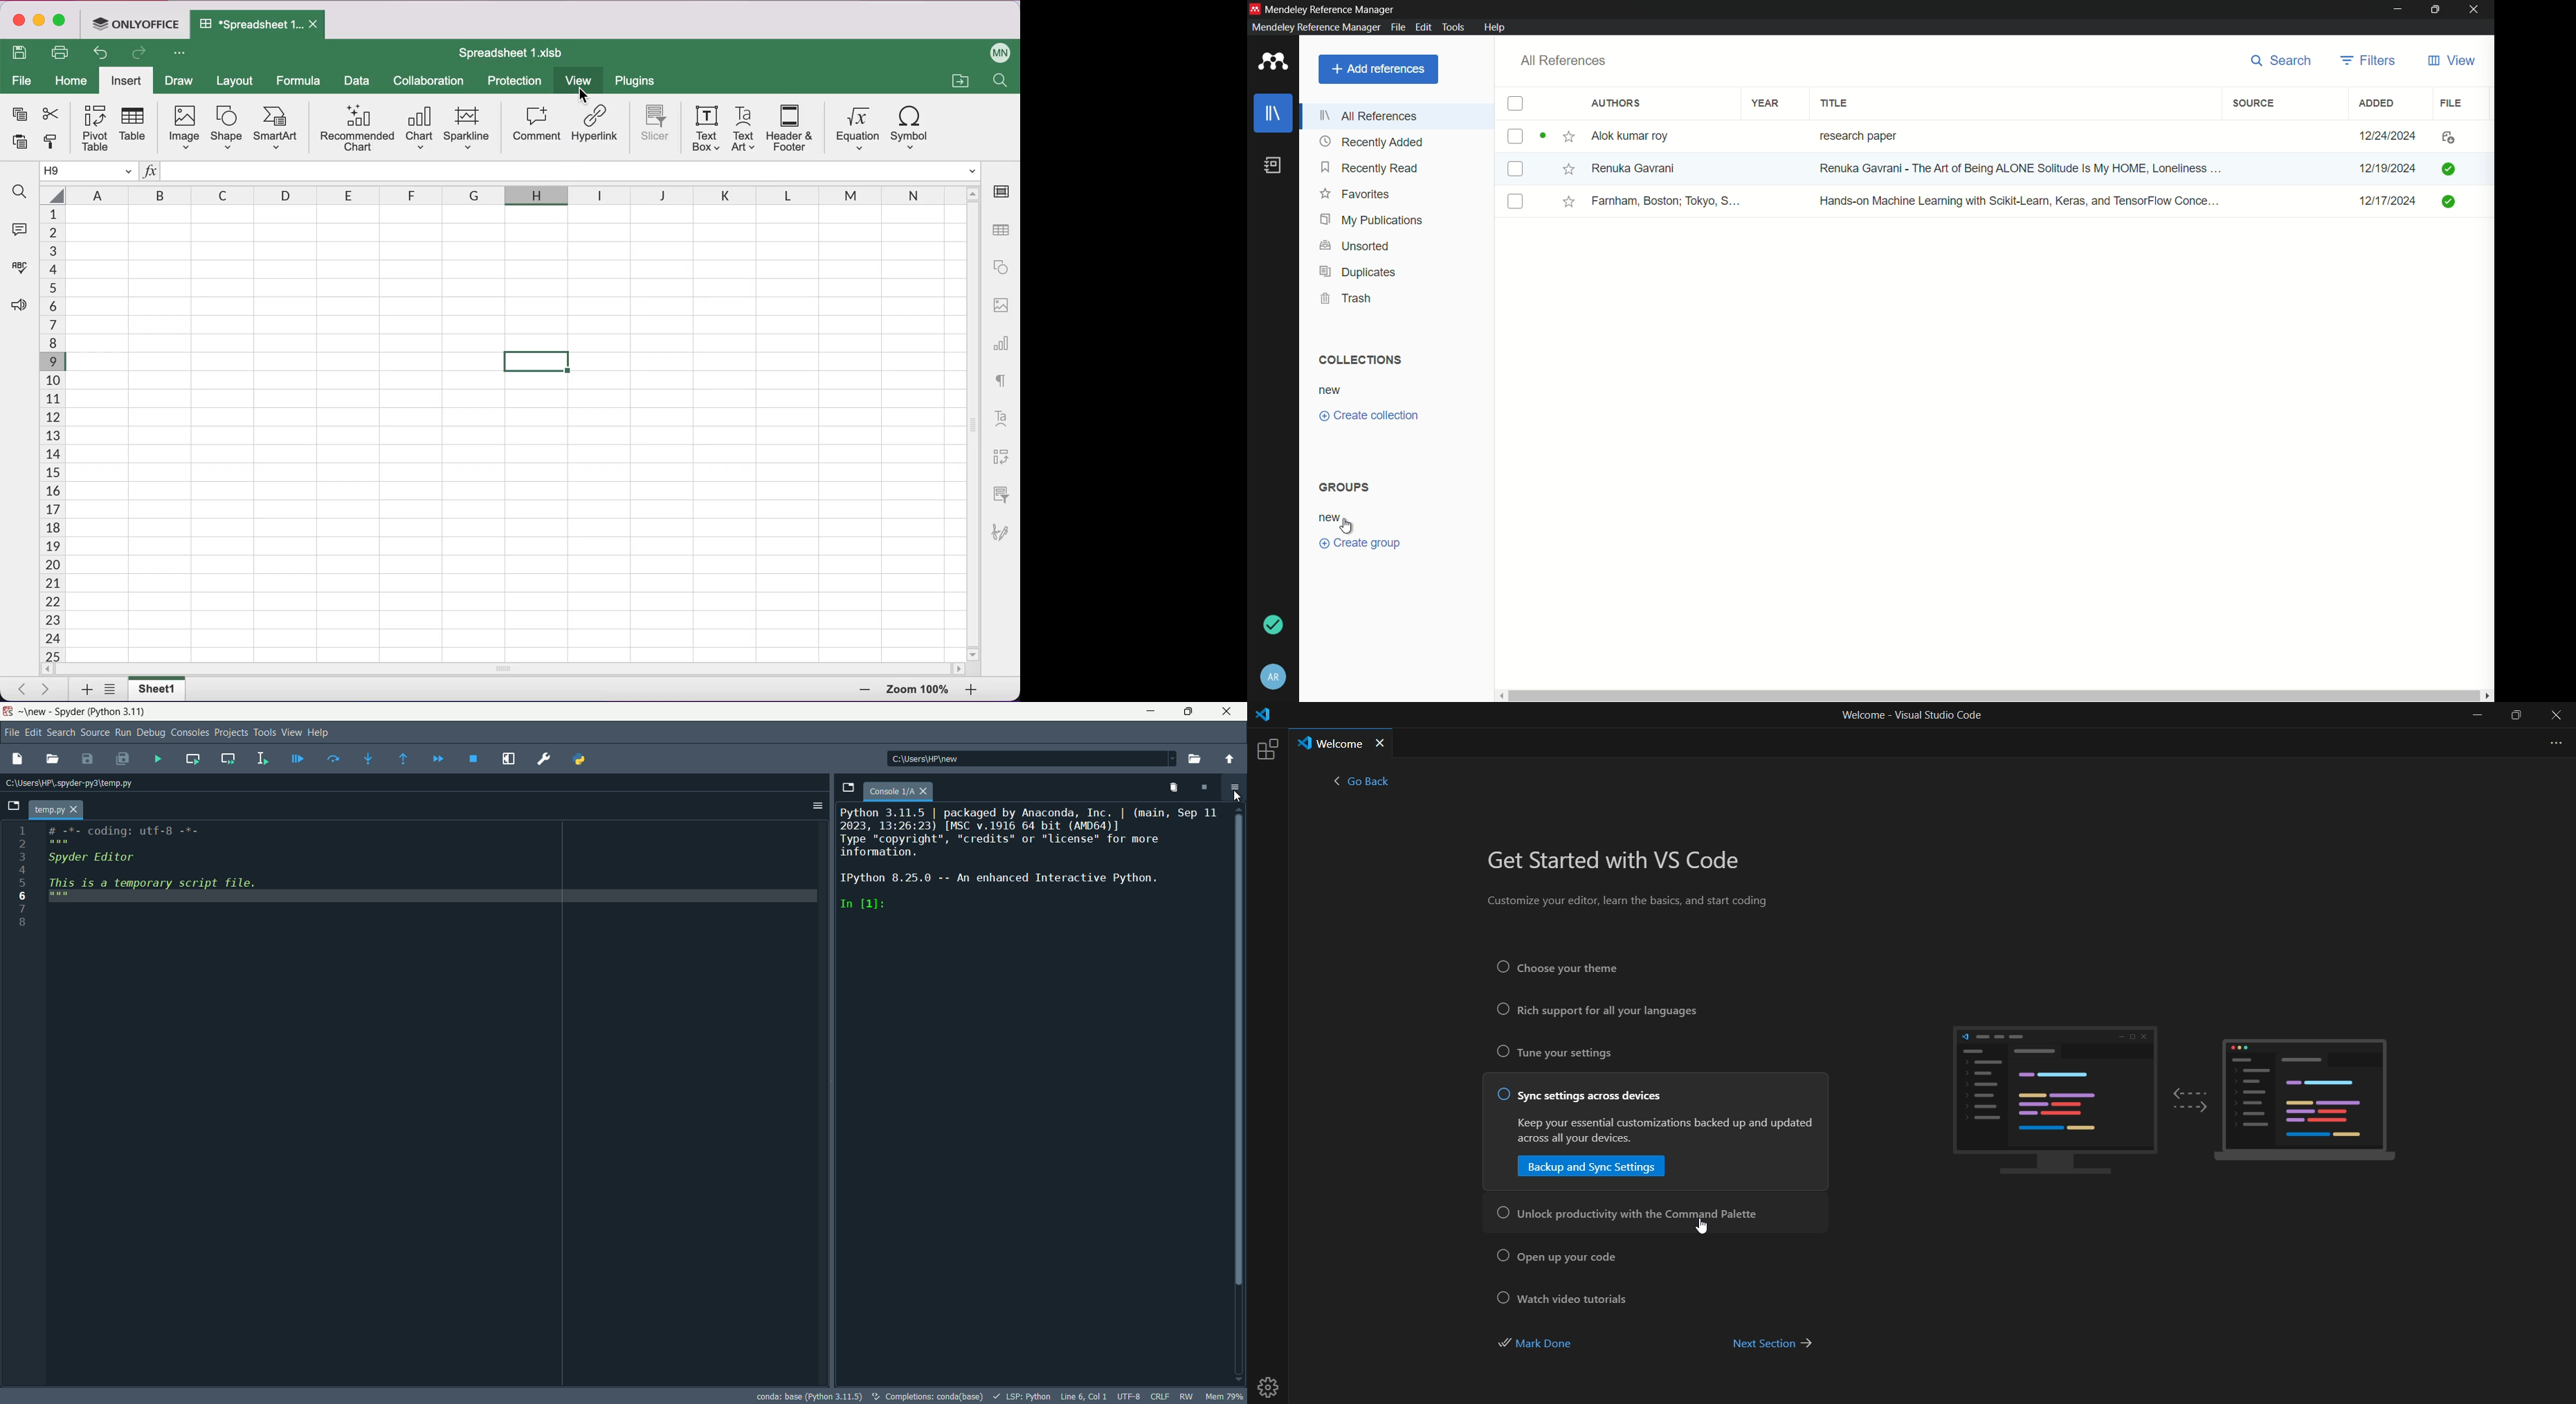 This screenshot has width=2576, height=1428. I want to click on my publications, so click(1373, 220).